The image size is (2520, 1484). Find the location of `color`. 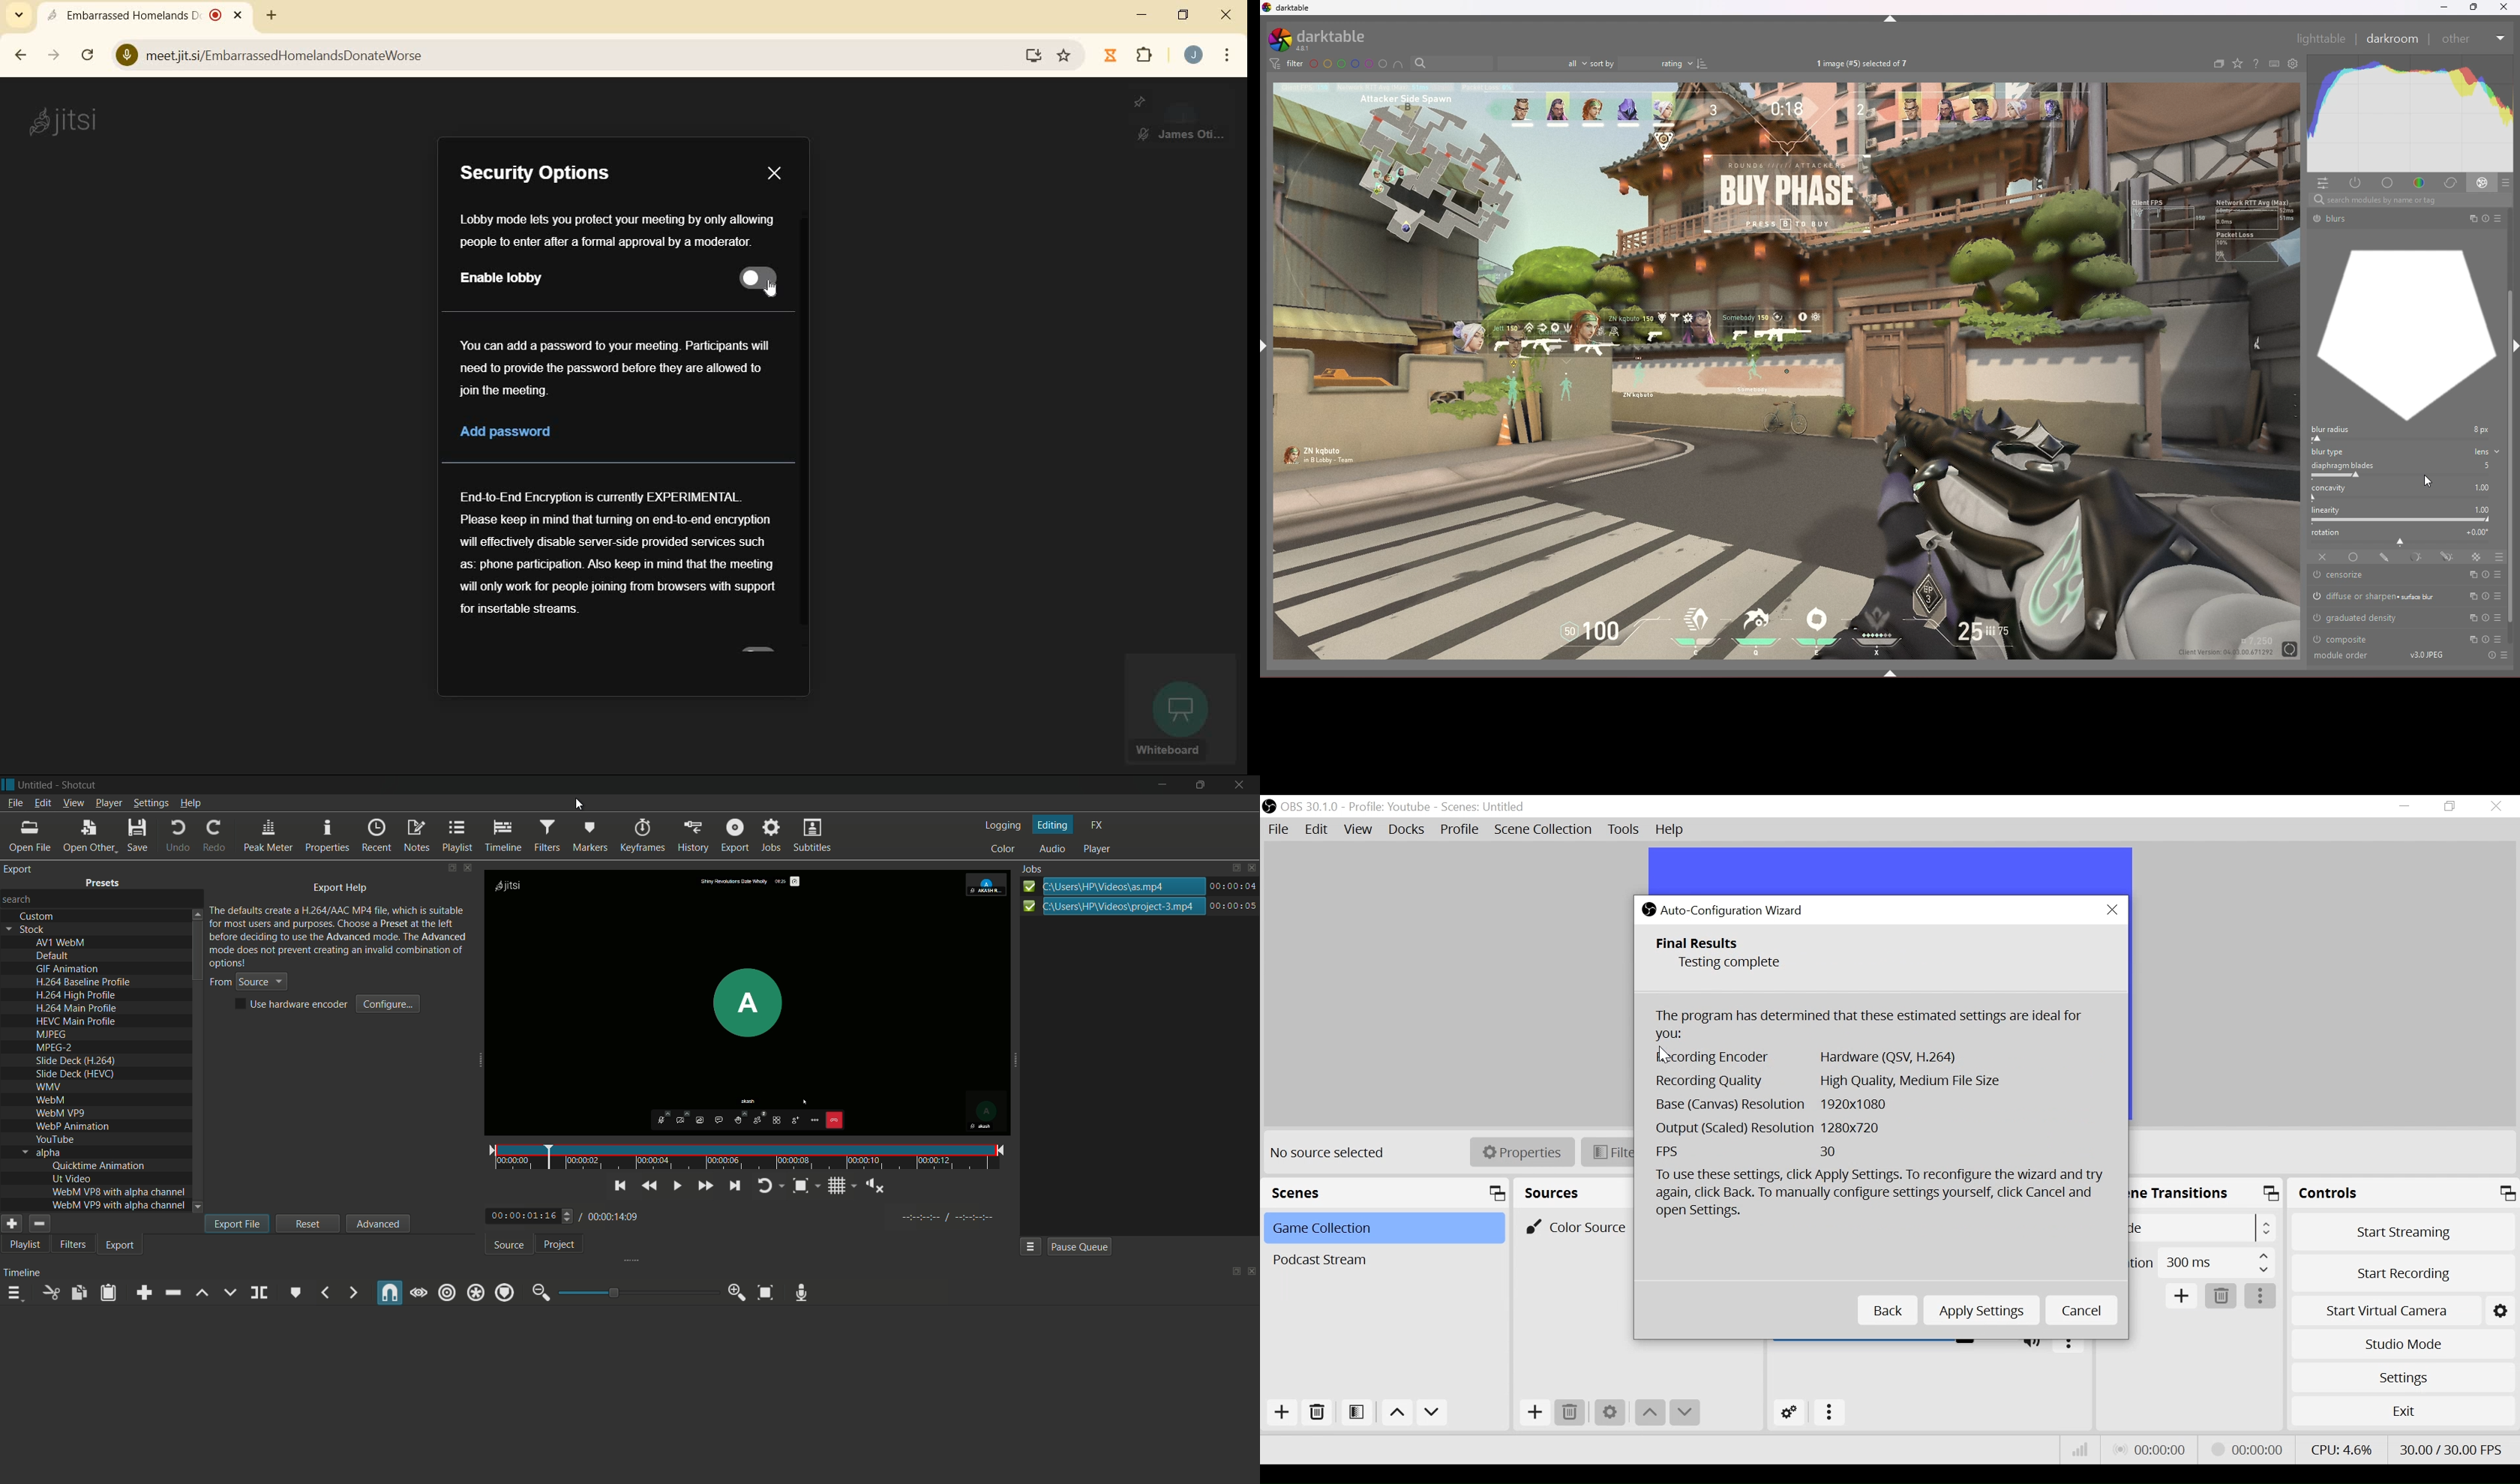

color is located at coordinates (2420, 183).